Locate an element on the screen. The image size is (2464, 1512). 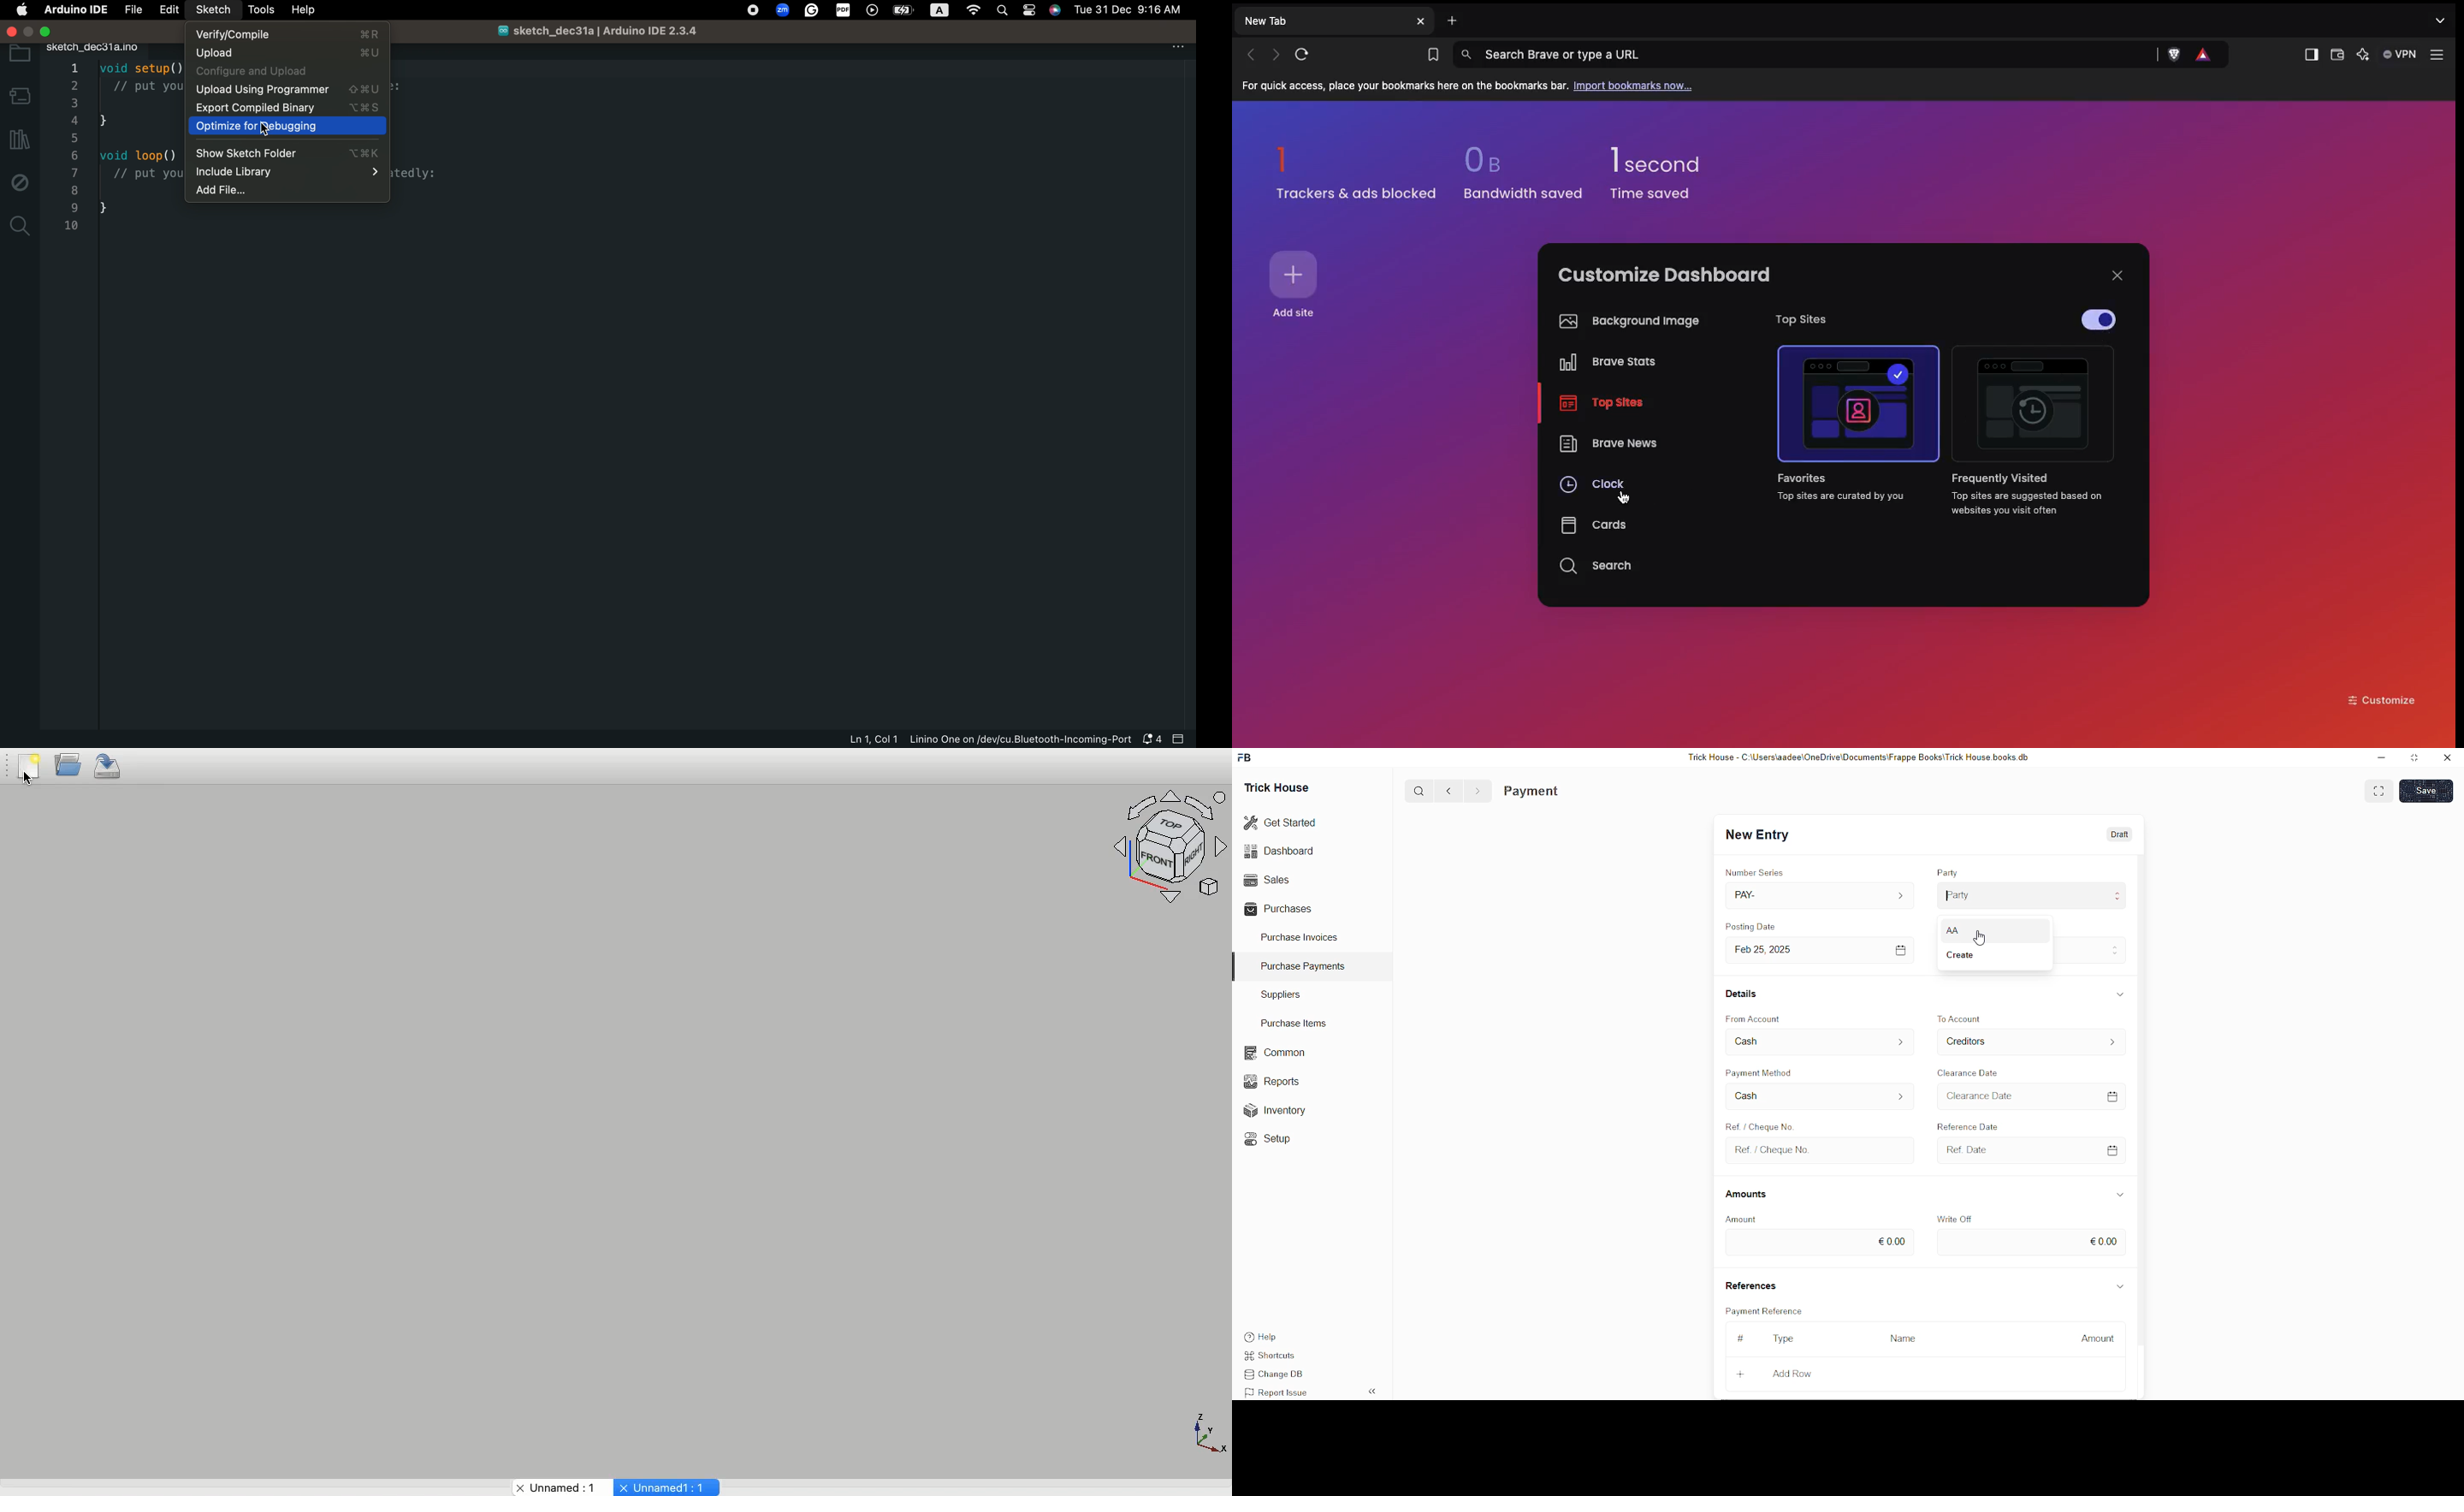
cursor is located at coordinates (1984, 942).